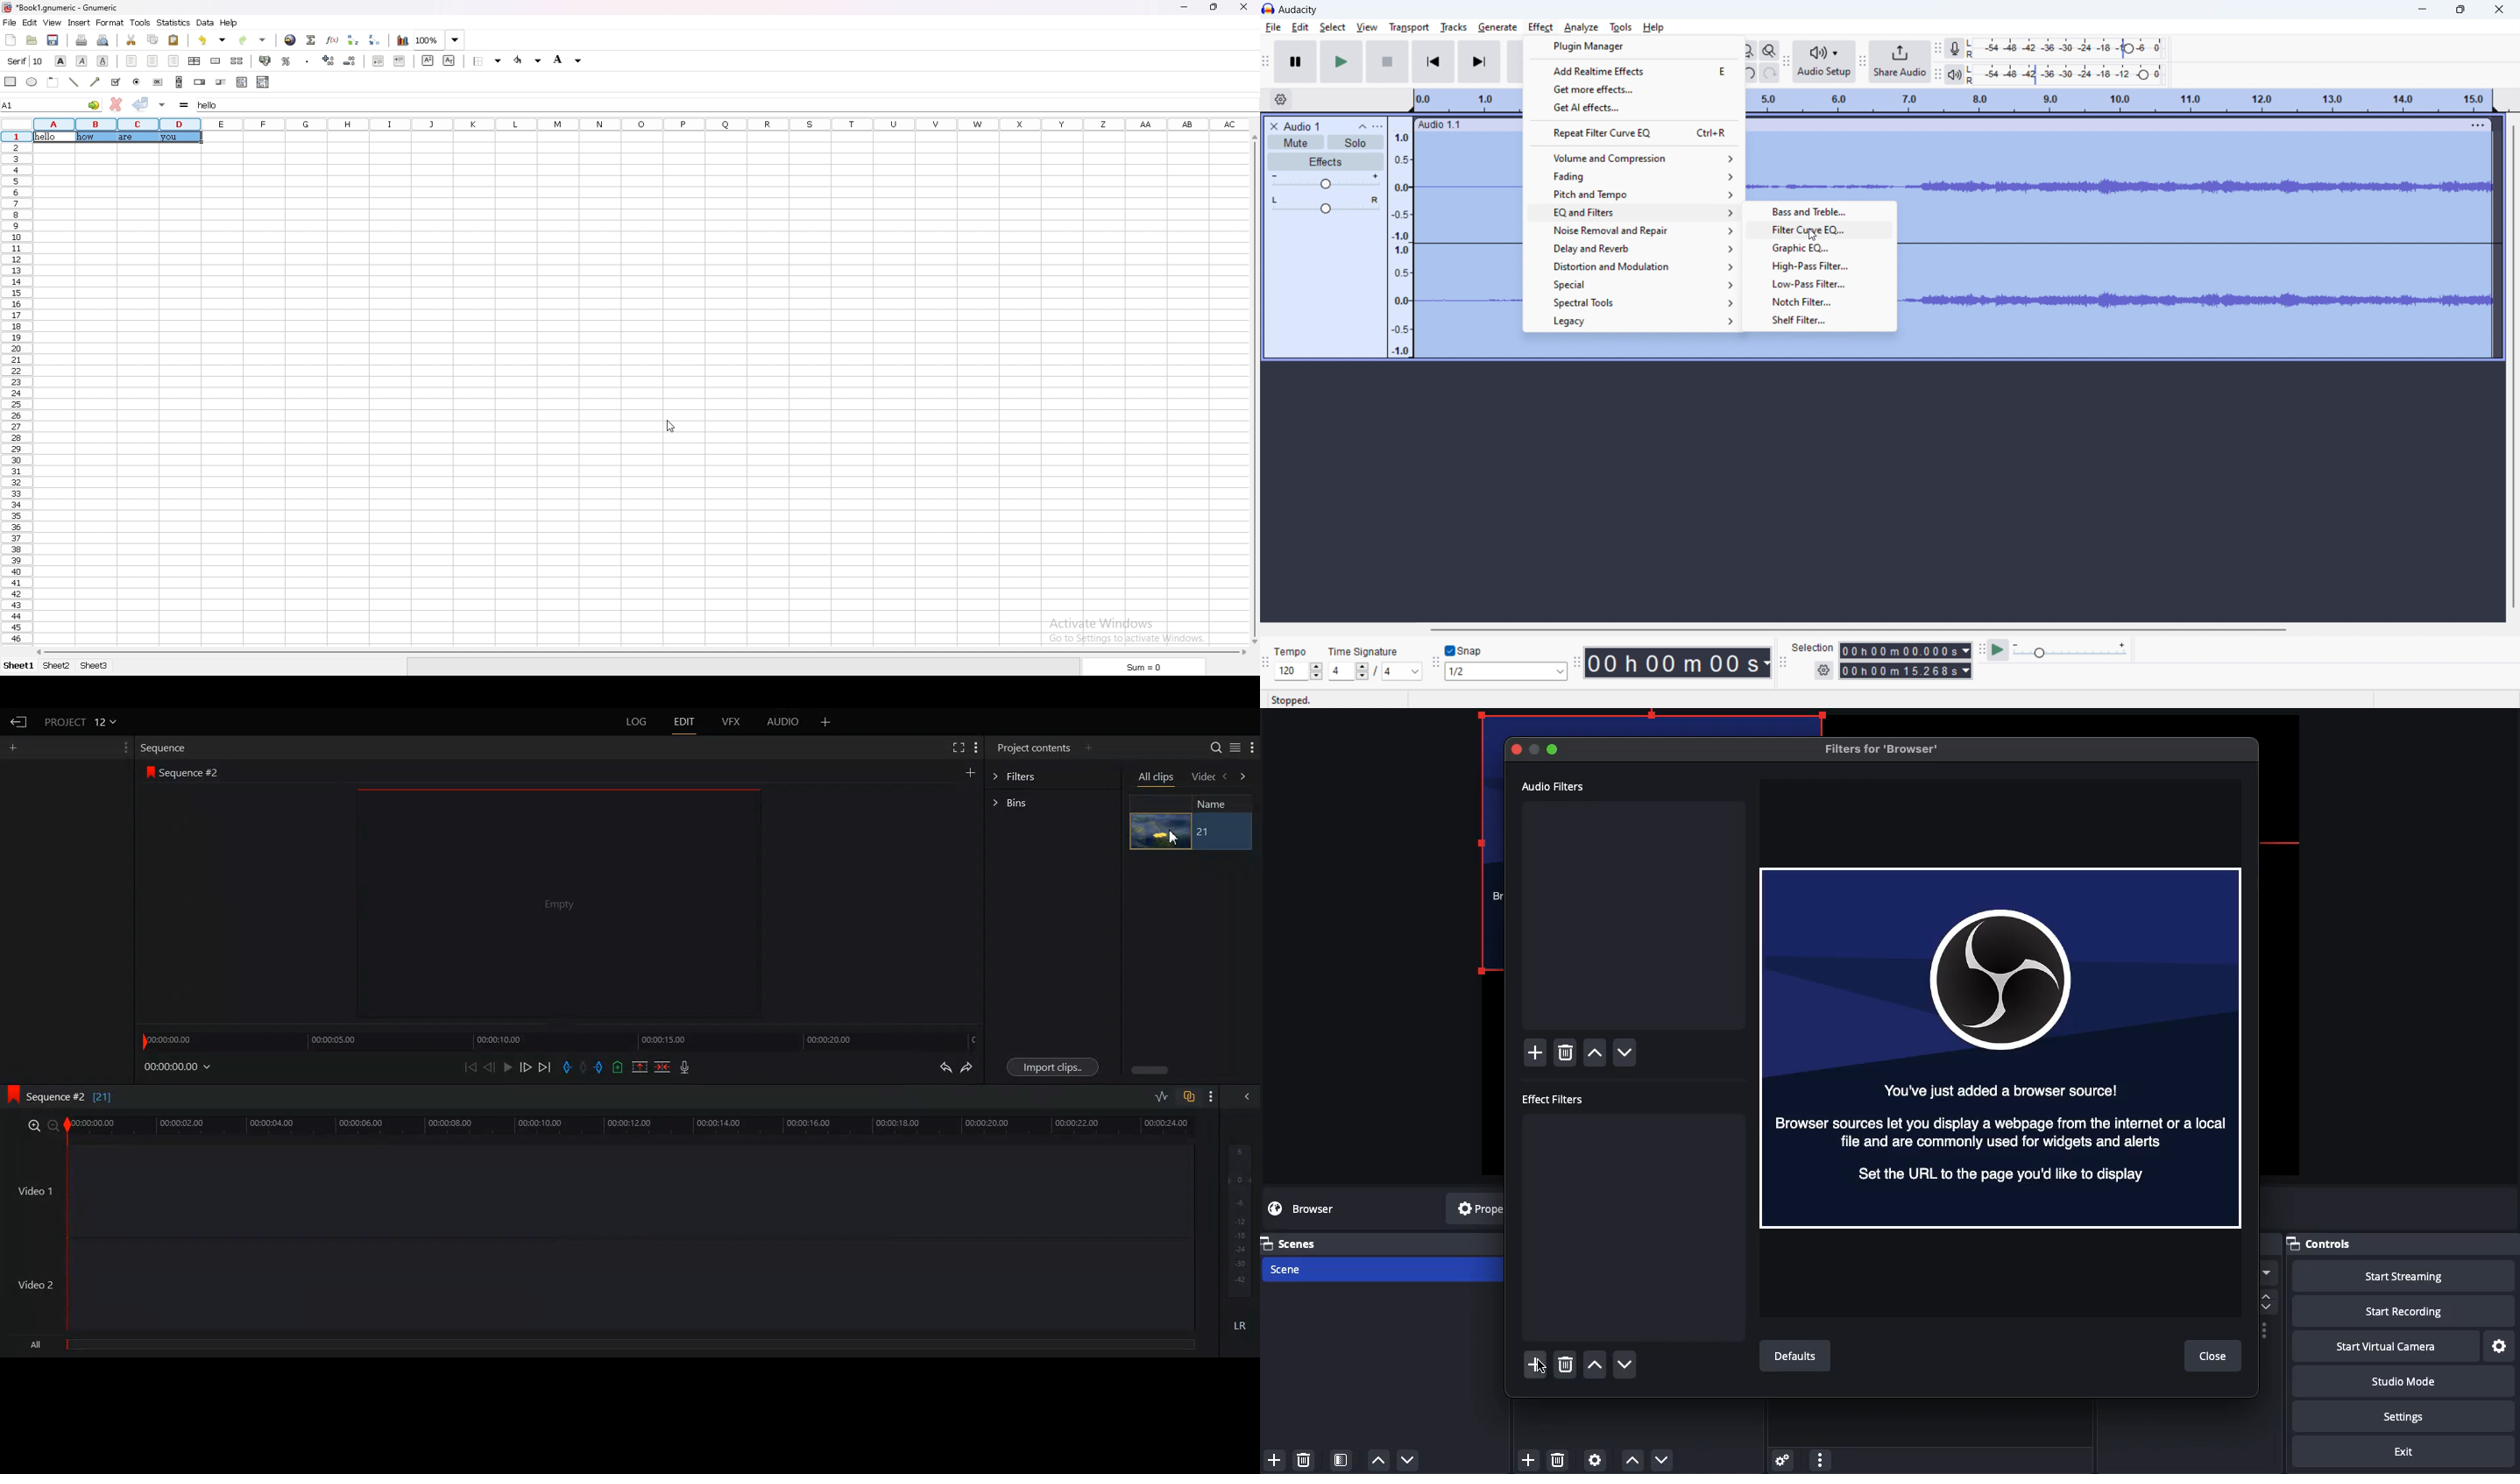 Image resolution: width=2520 pixels, height=1484 pixels. What do you see at coordinates (1634, 133) in the screenshot?
I see `repeat filter curve EQ` at bounding box center [1634, 133].